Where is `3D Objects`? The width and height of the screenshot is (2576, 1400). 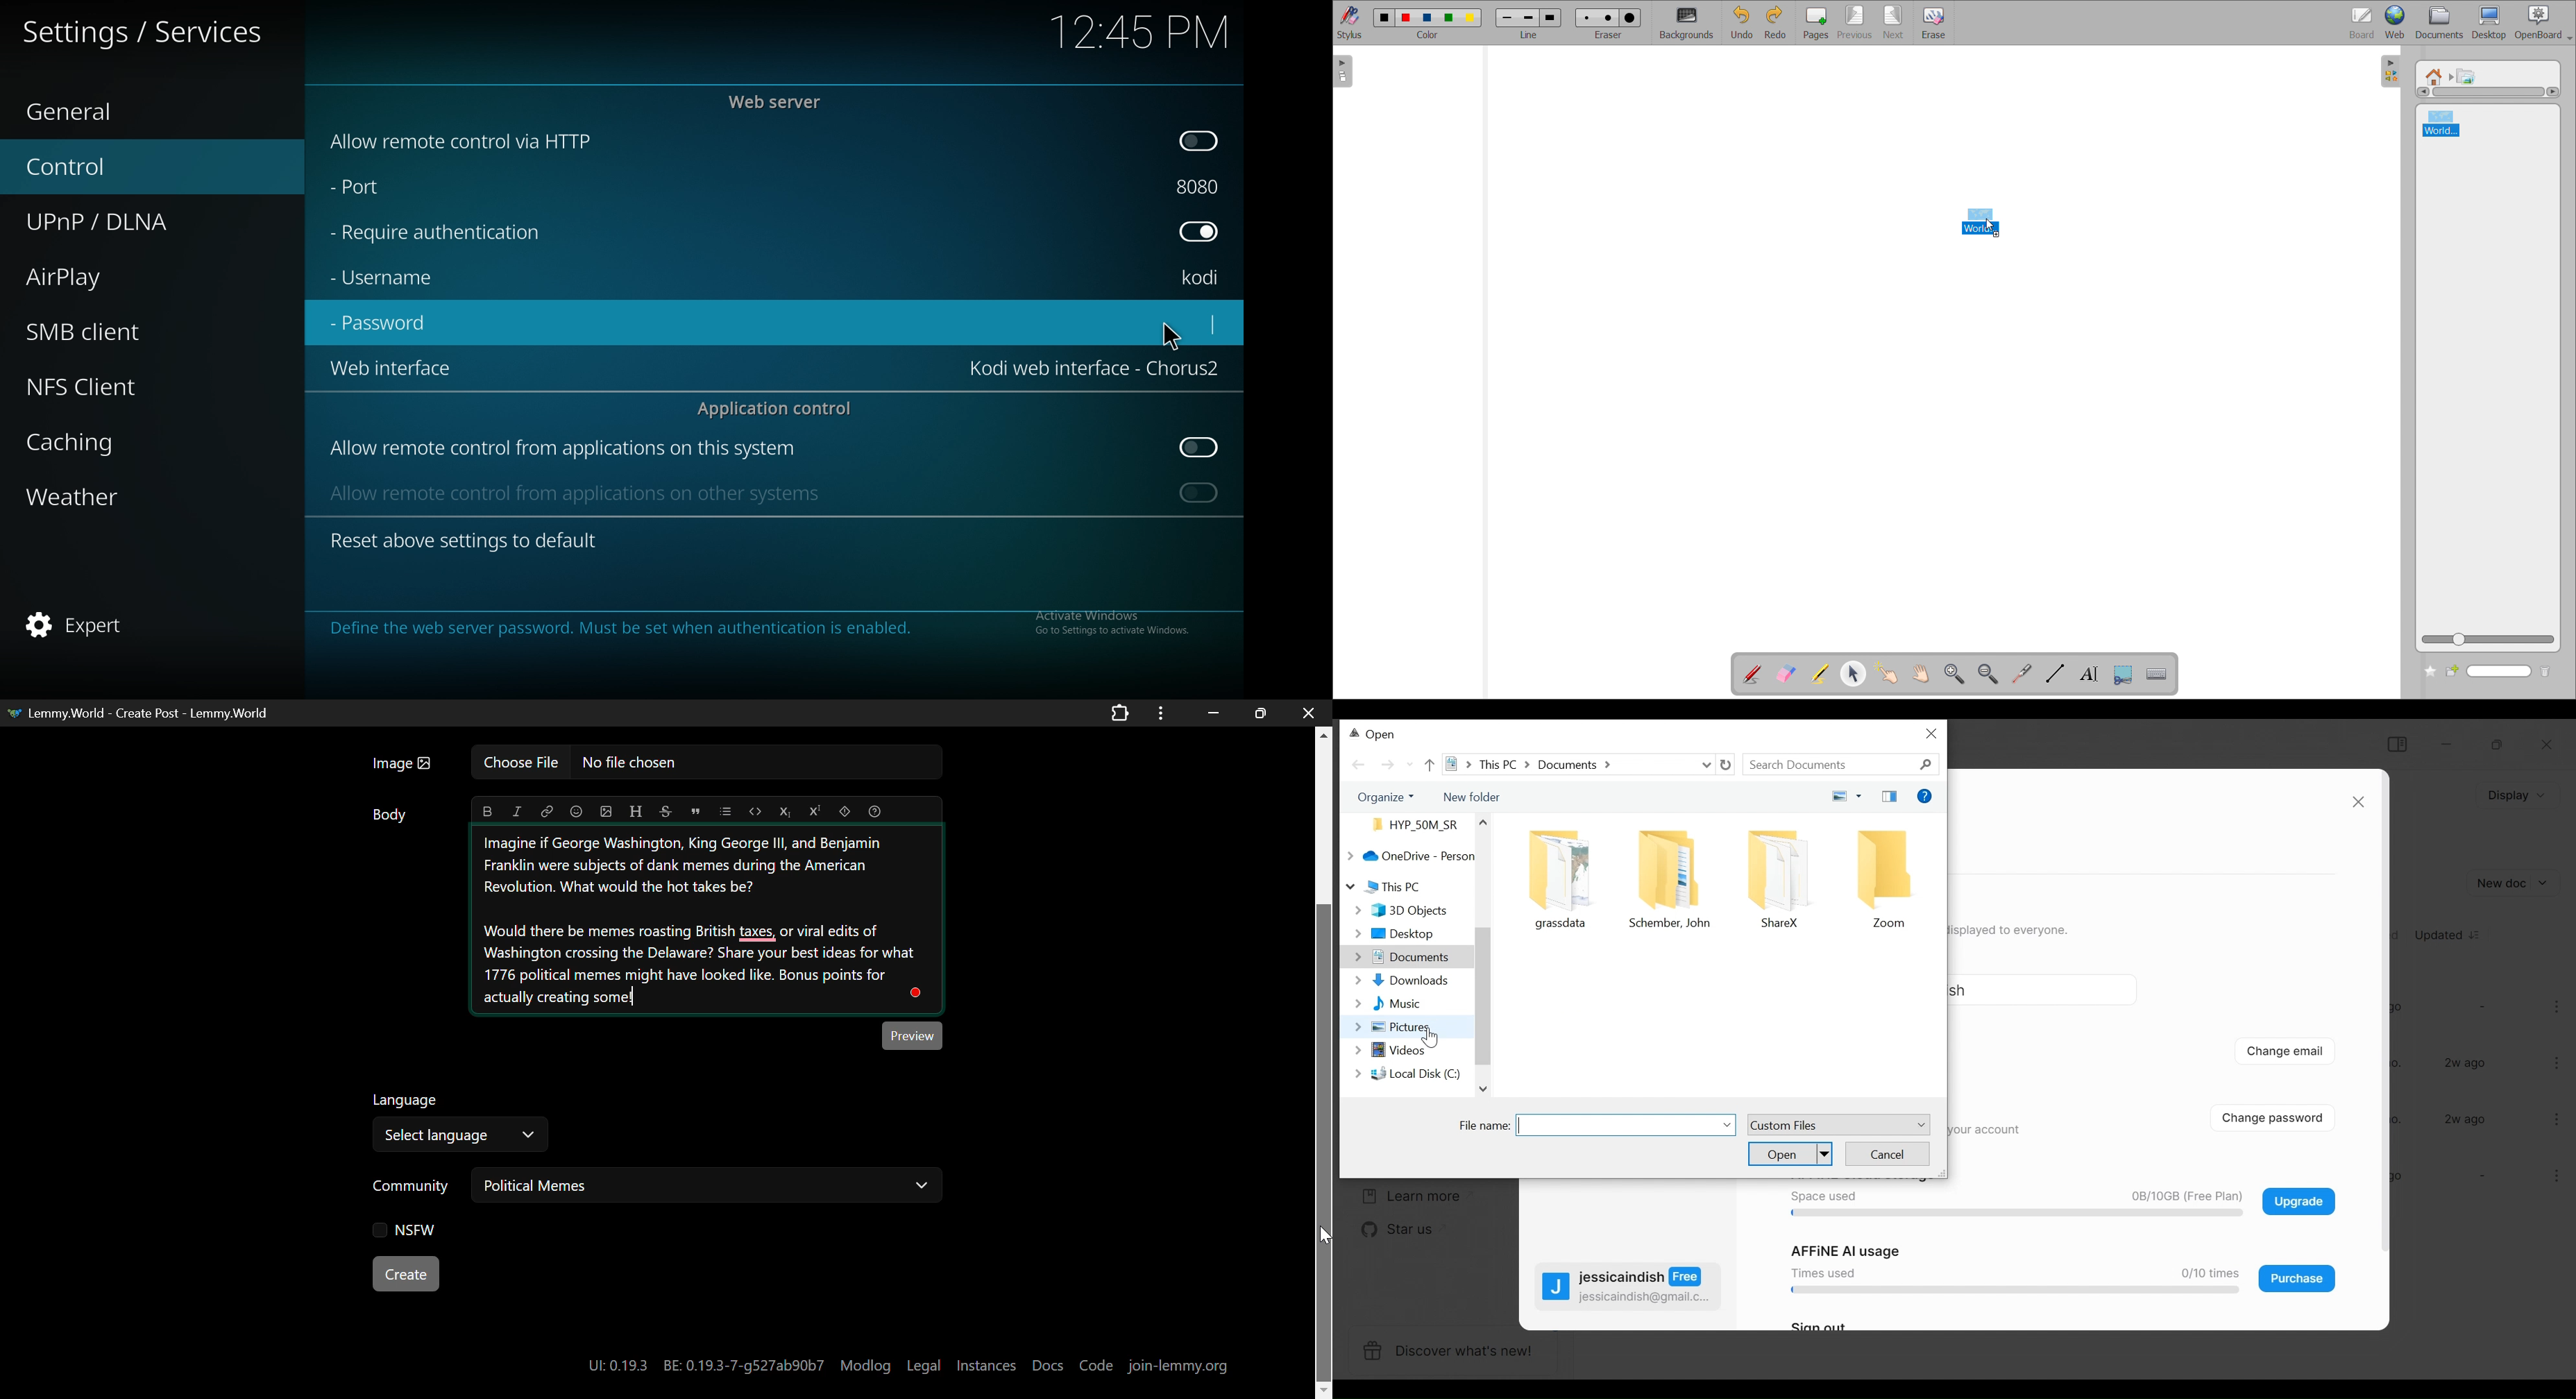 3D Objects is located at coordinates (1400, 911).